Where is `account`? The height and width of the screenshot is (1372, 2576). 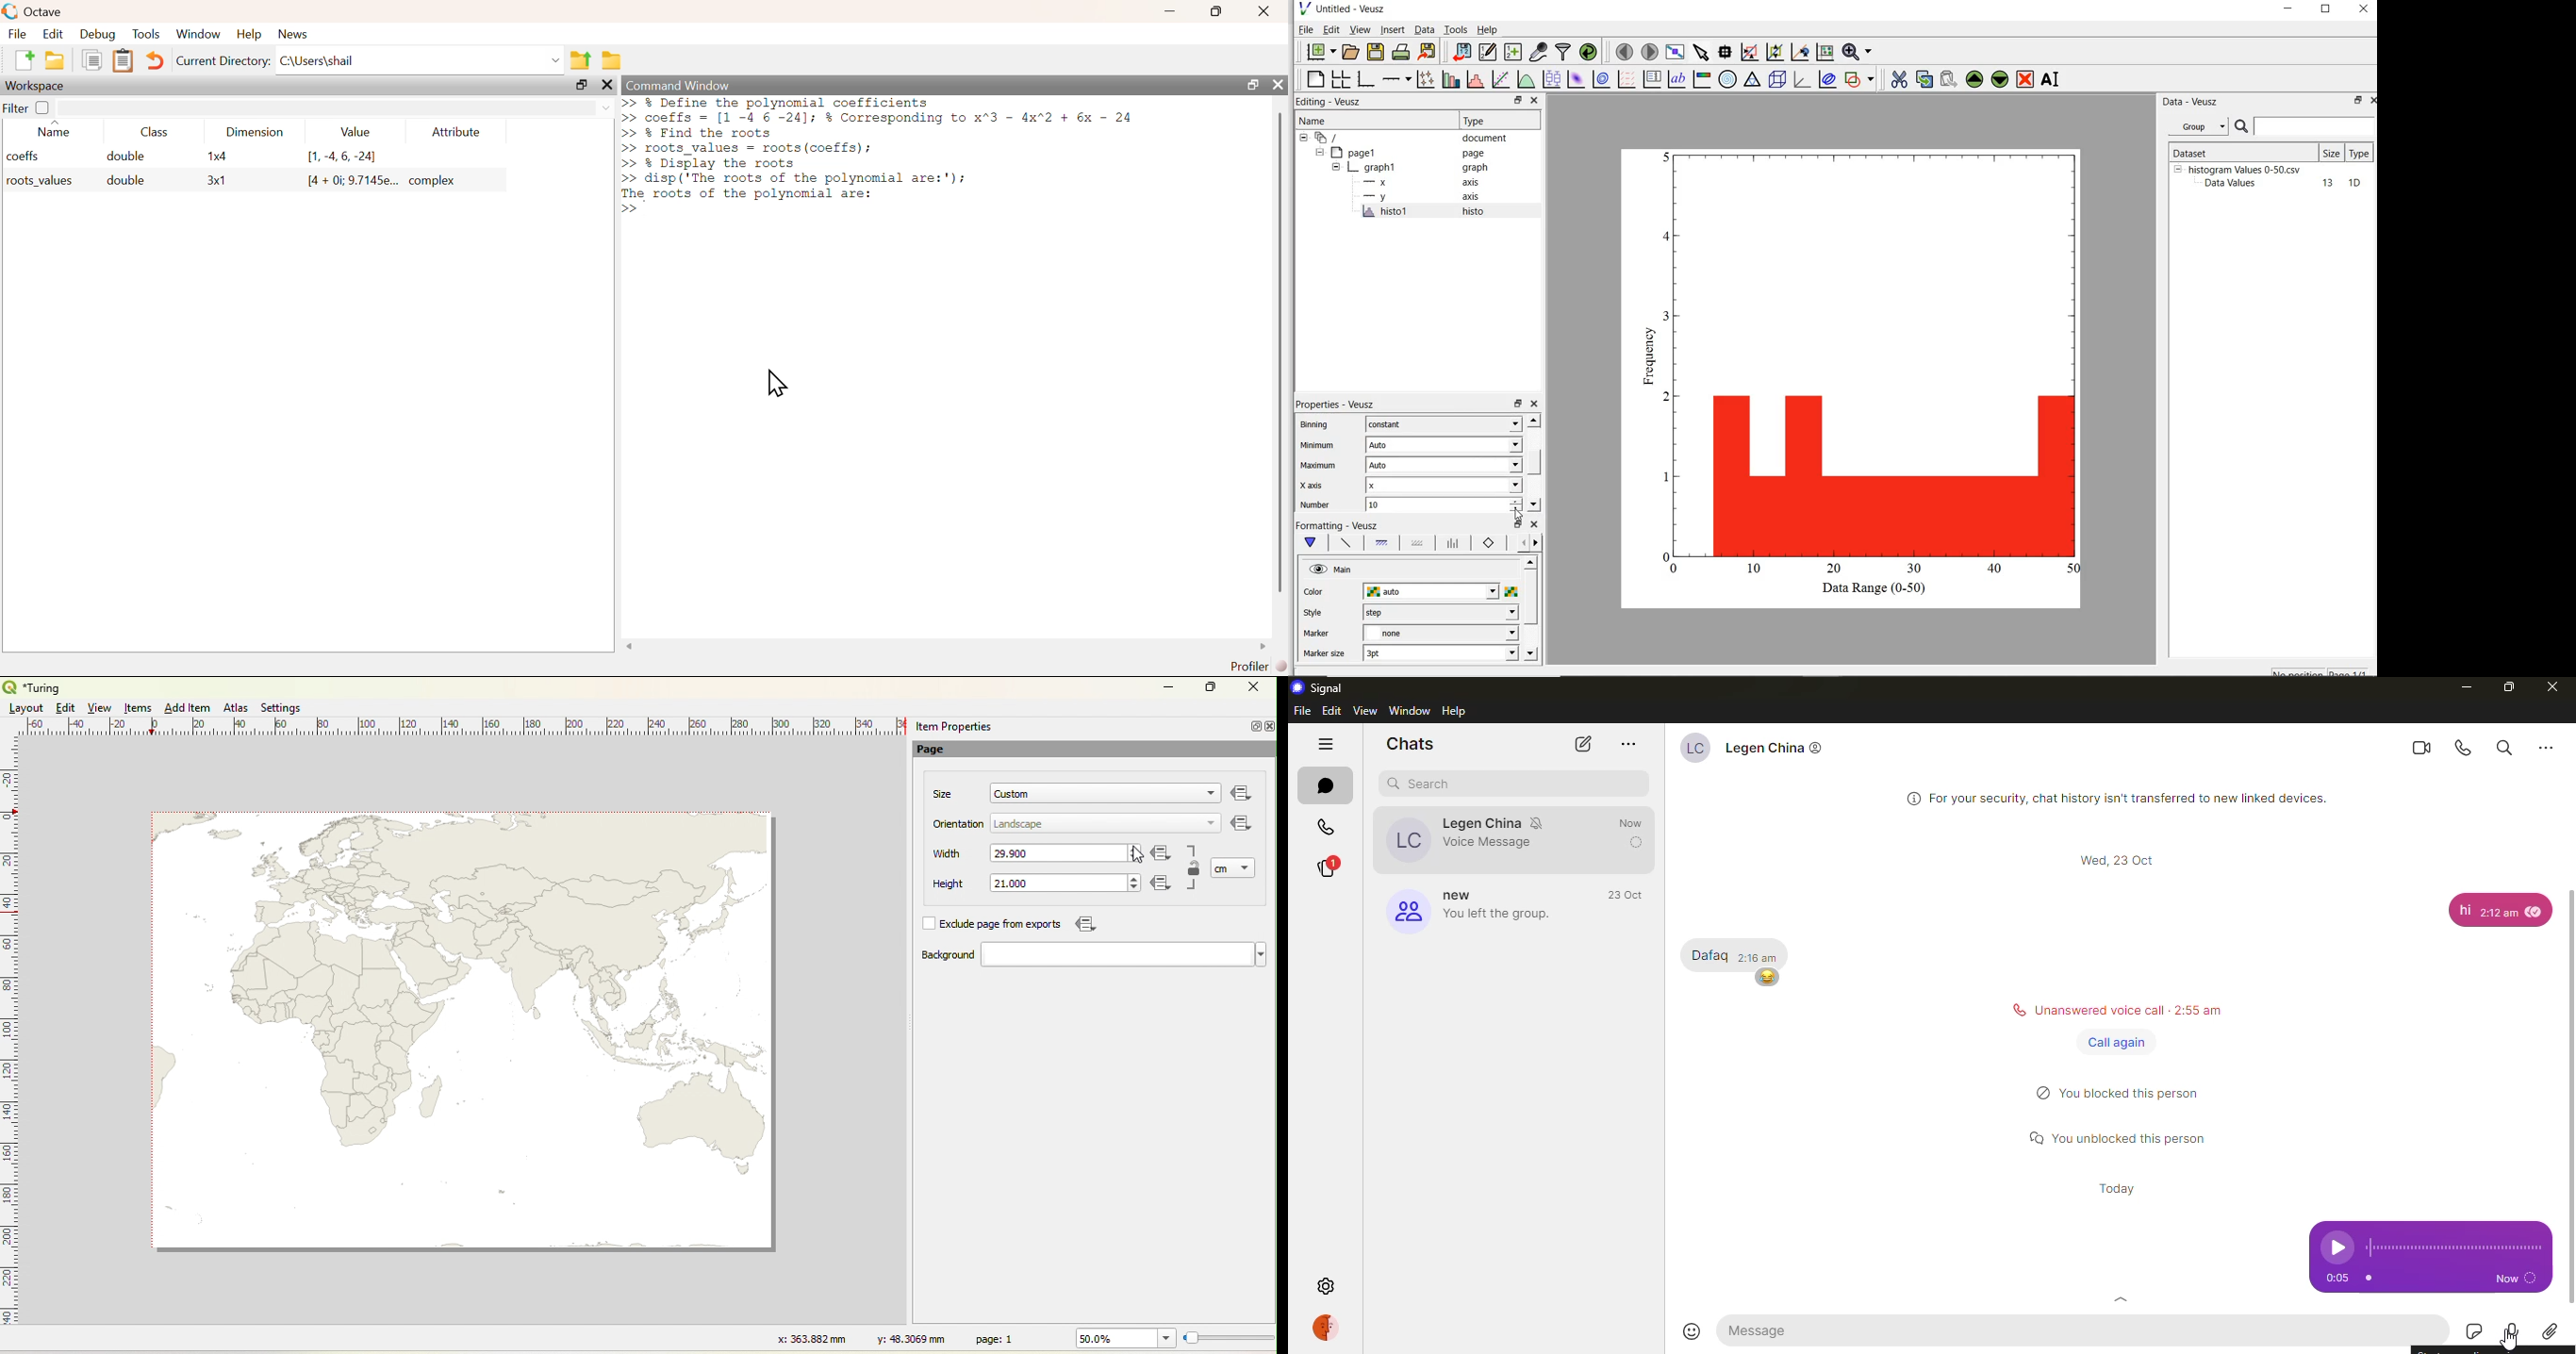 account is located at coordinates (1325, 1328).